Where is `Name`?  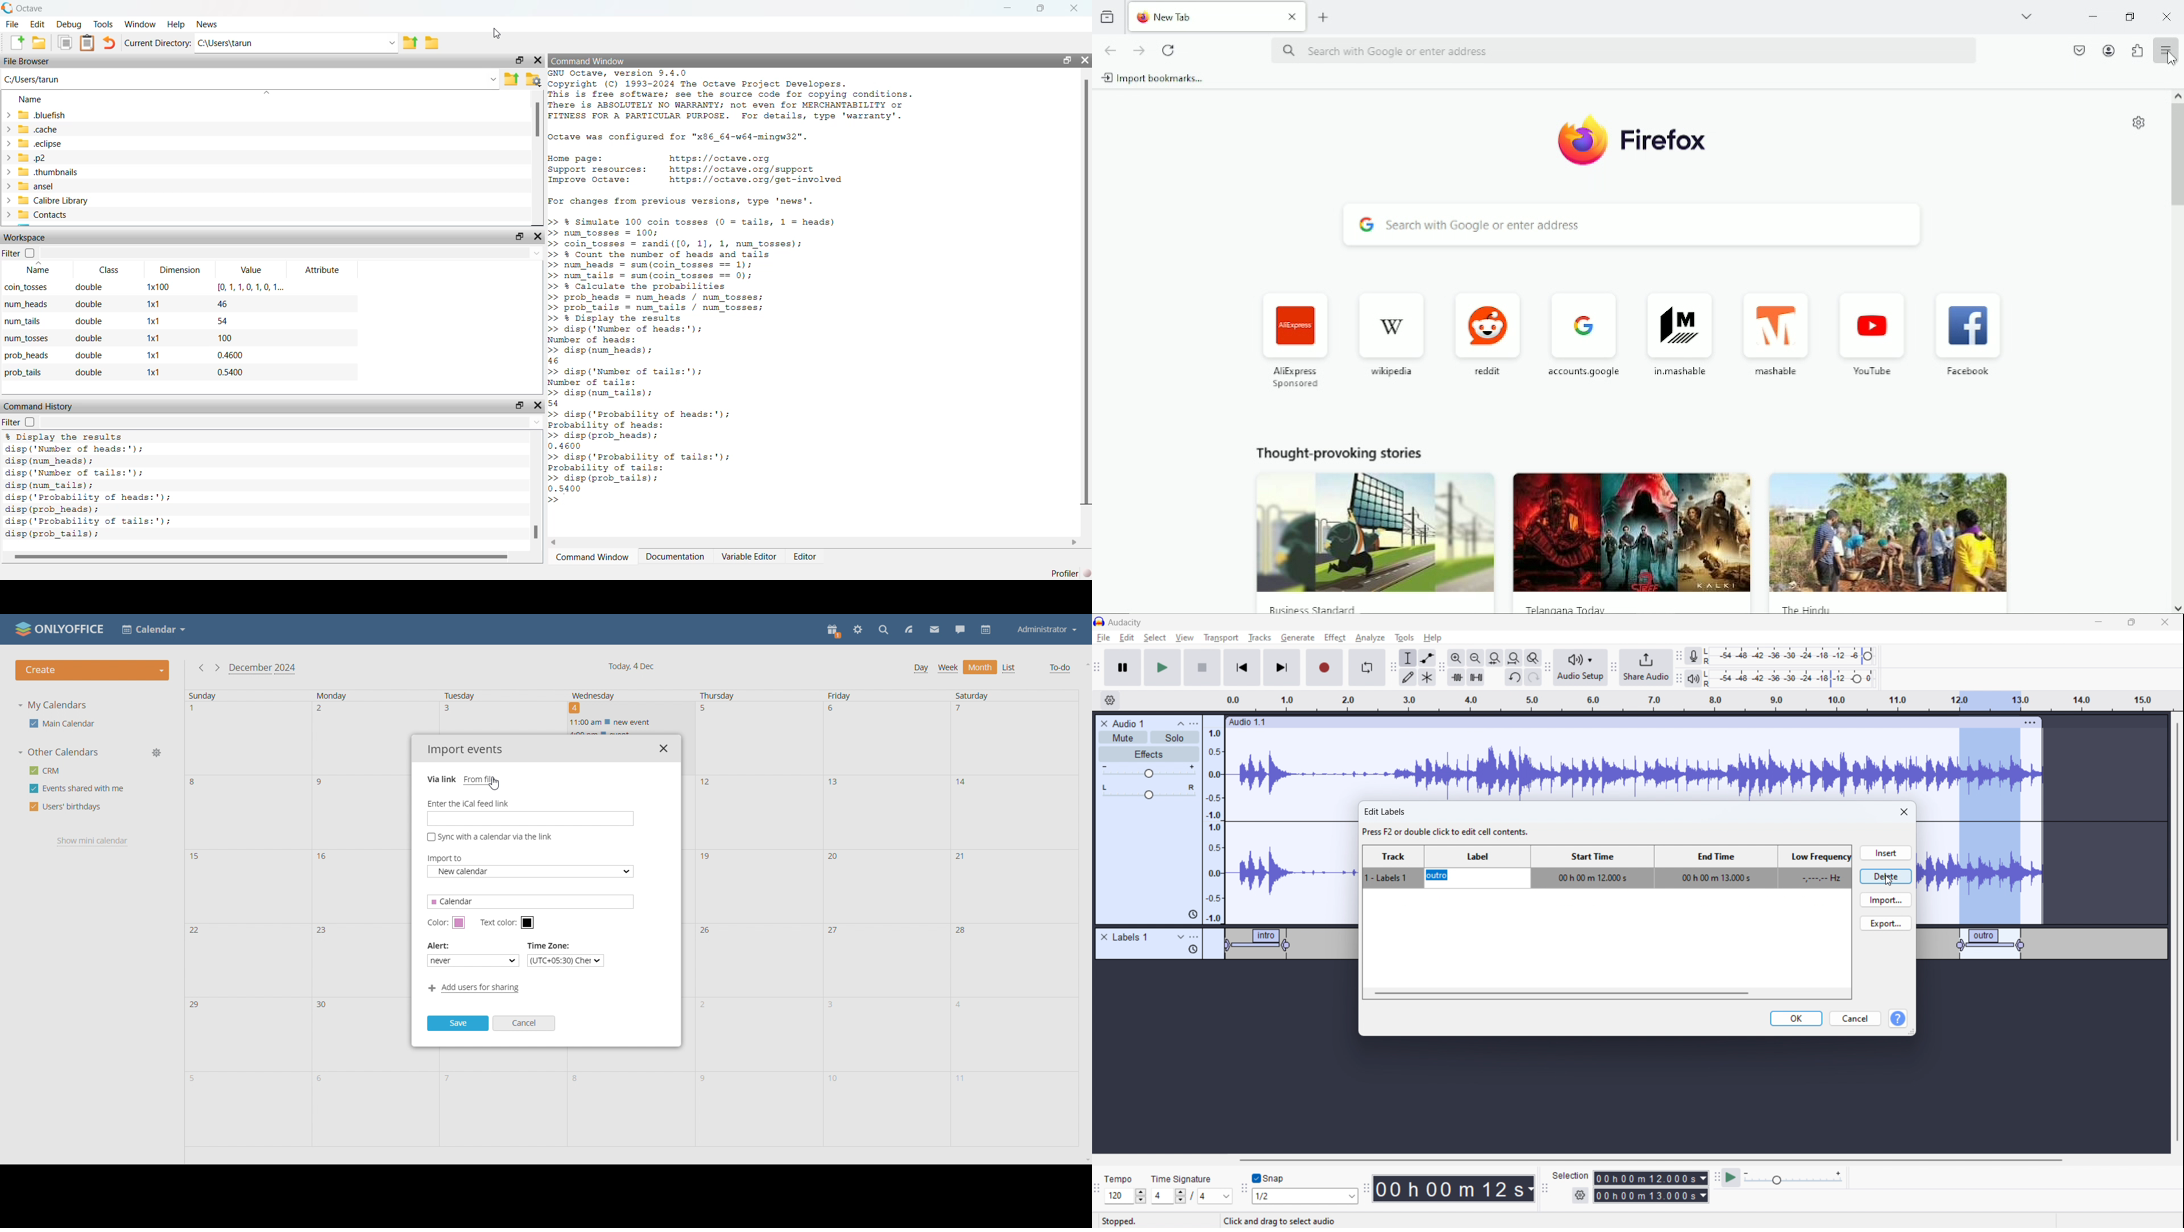
Name is located at coordinates (38, 268).